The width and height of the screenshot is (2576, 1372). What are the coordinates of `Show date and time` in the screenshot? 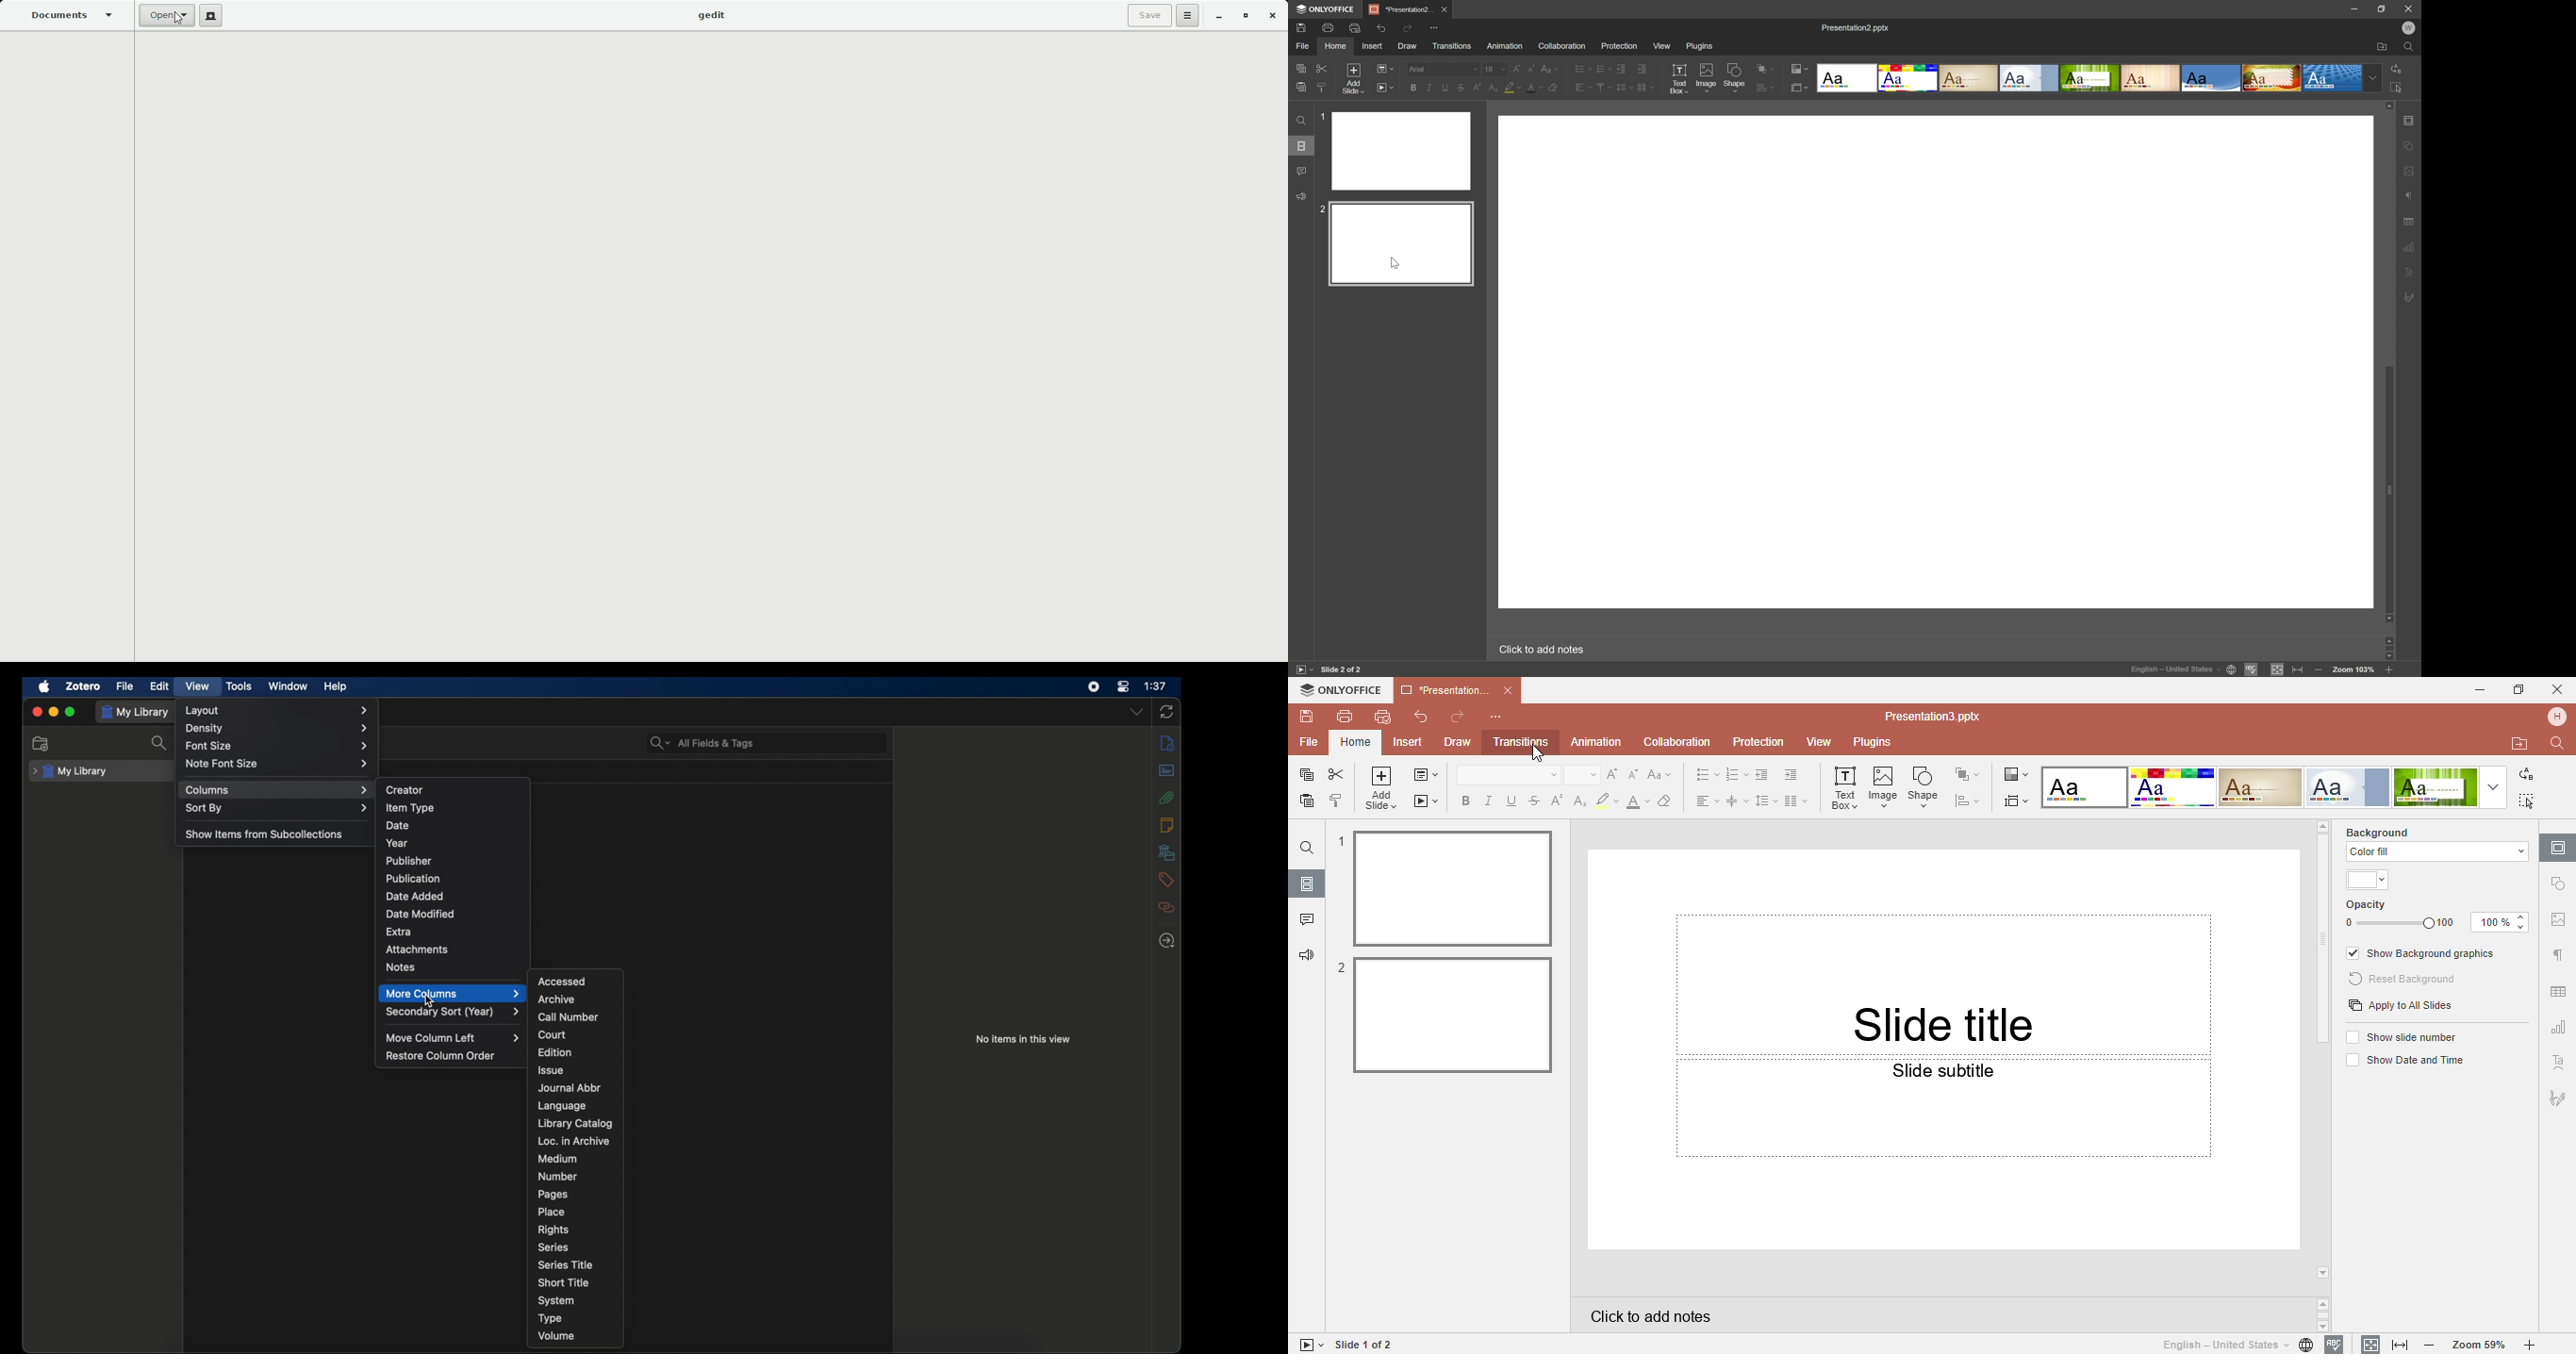 It's located at (2403, 1062).